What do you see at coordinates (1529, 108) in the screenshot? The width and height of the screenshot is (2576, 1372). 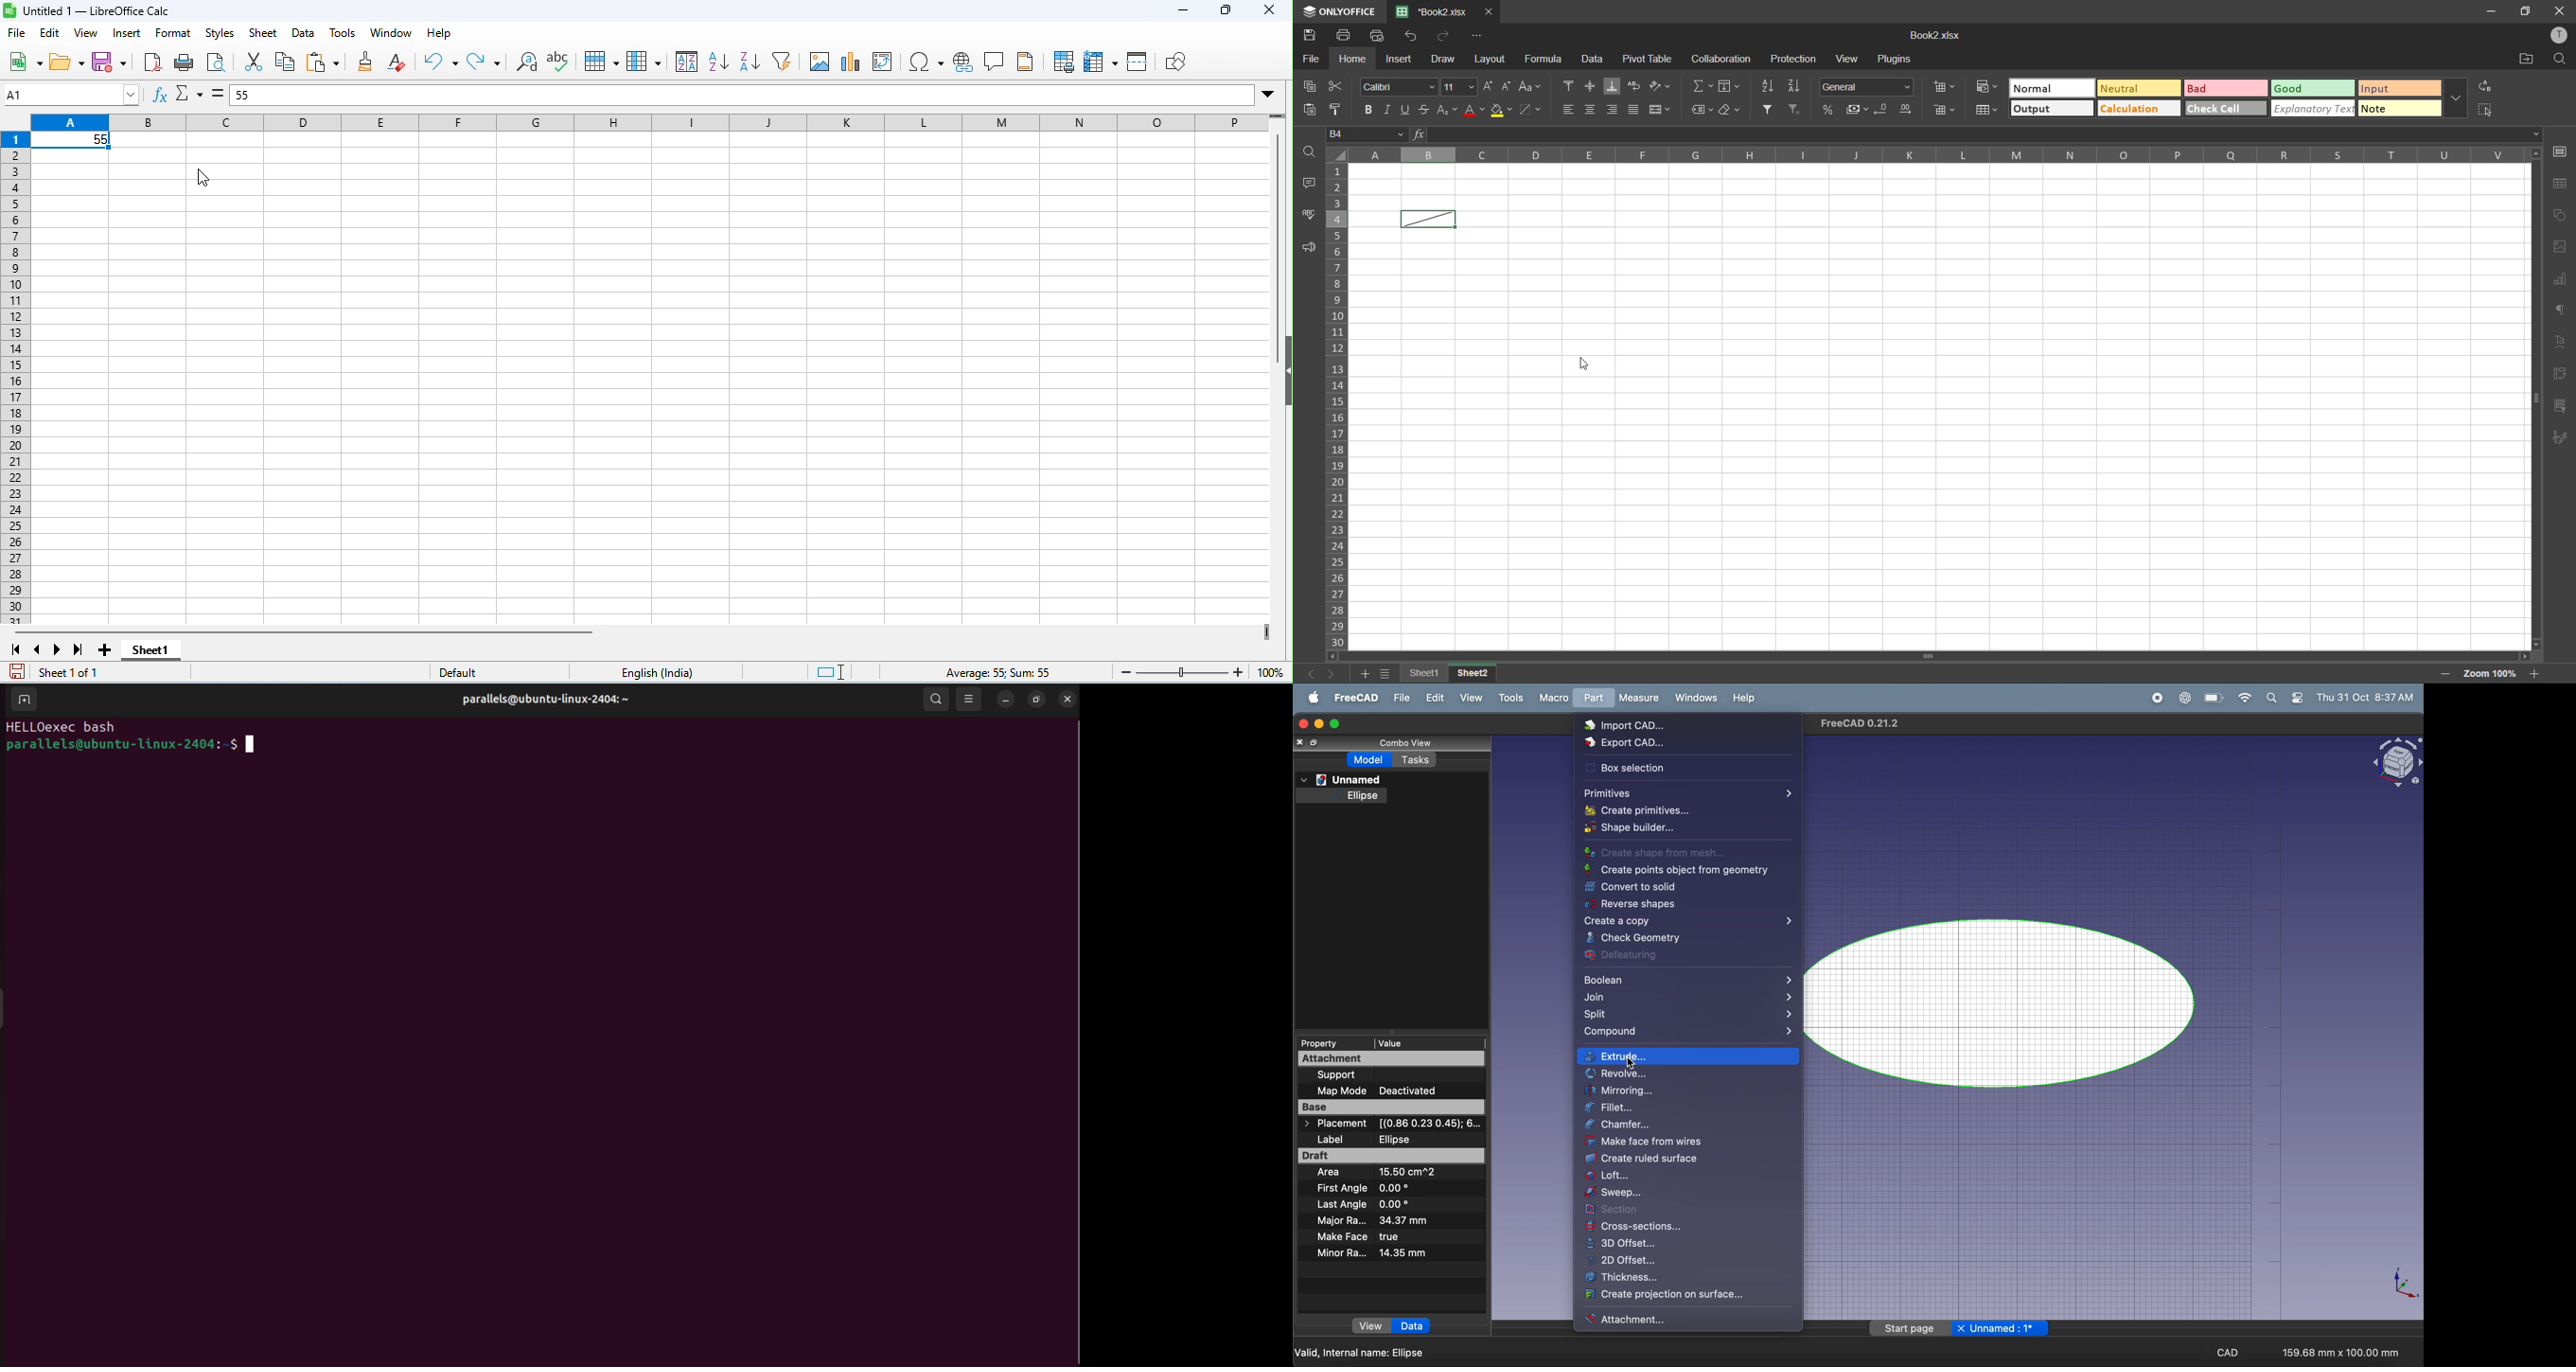 I see `borders` at bounding box center [1529, 108].